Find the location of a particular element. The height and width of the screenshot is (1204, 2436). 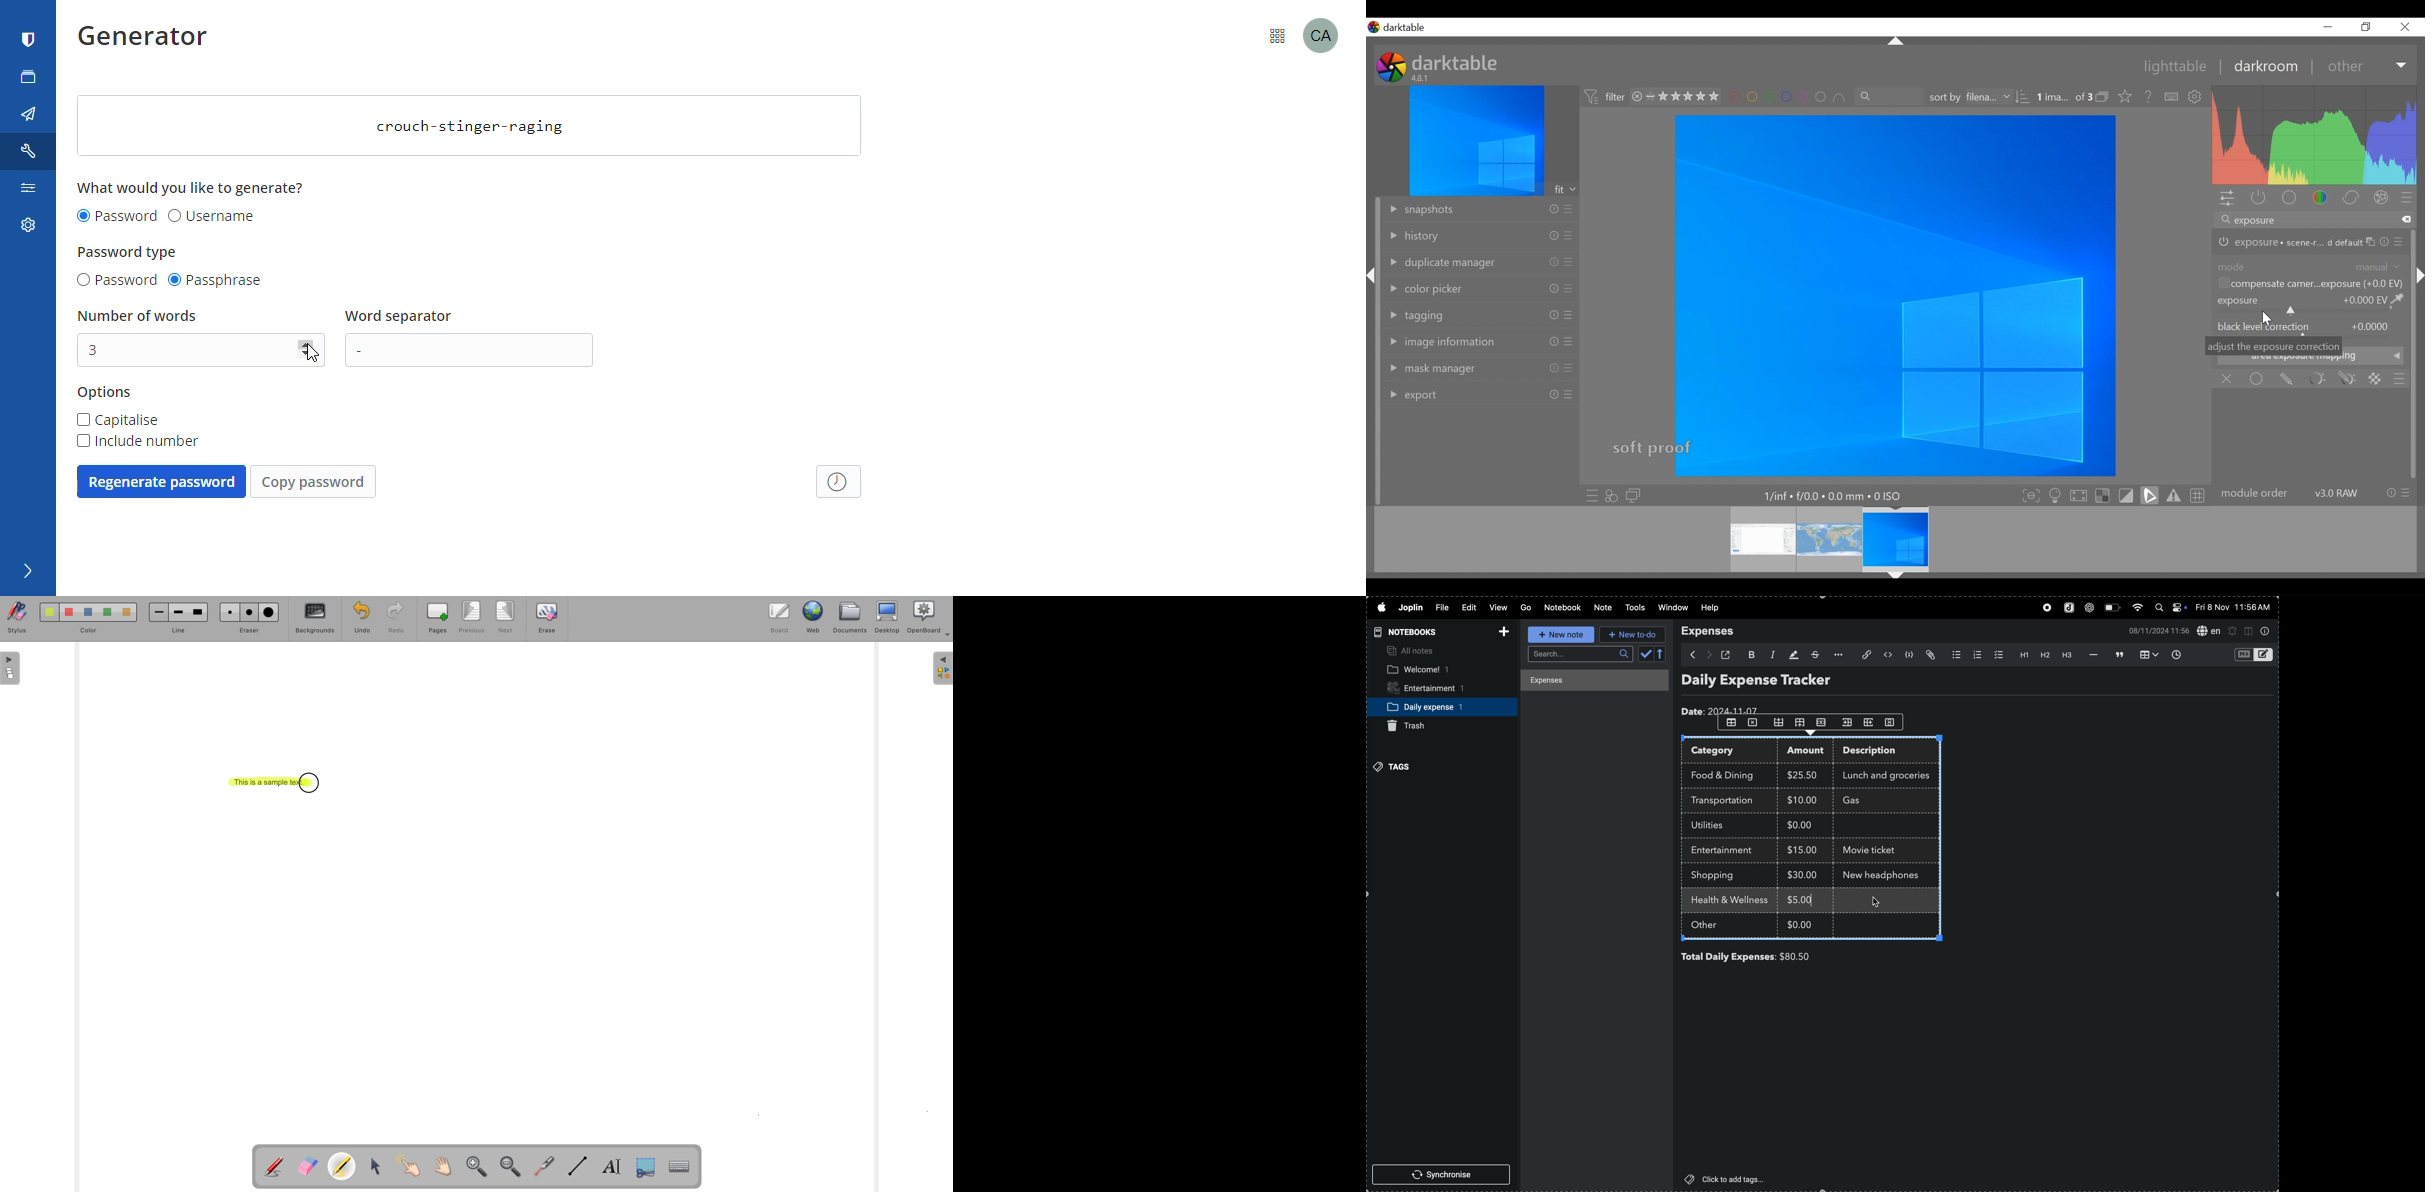

bitwarden logo is located at coordinates (29, 40).